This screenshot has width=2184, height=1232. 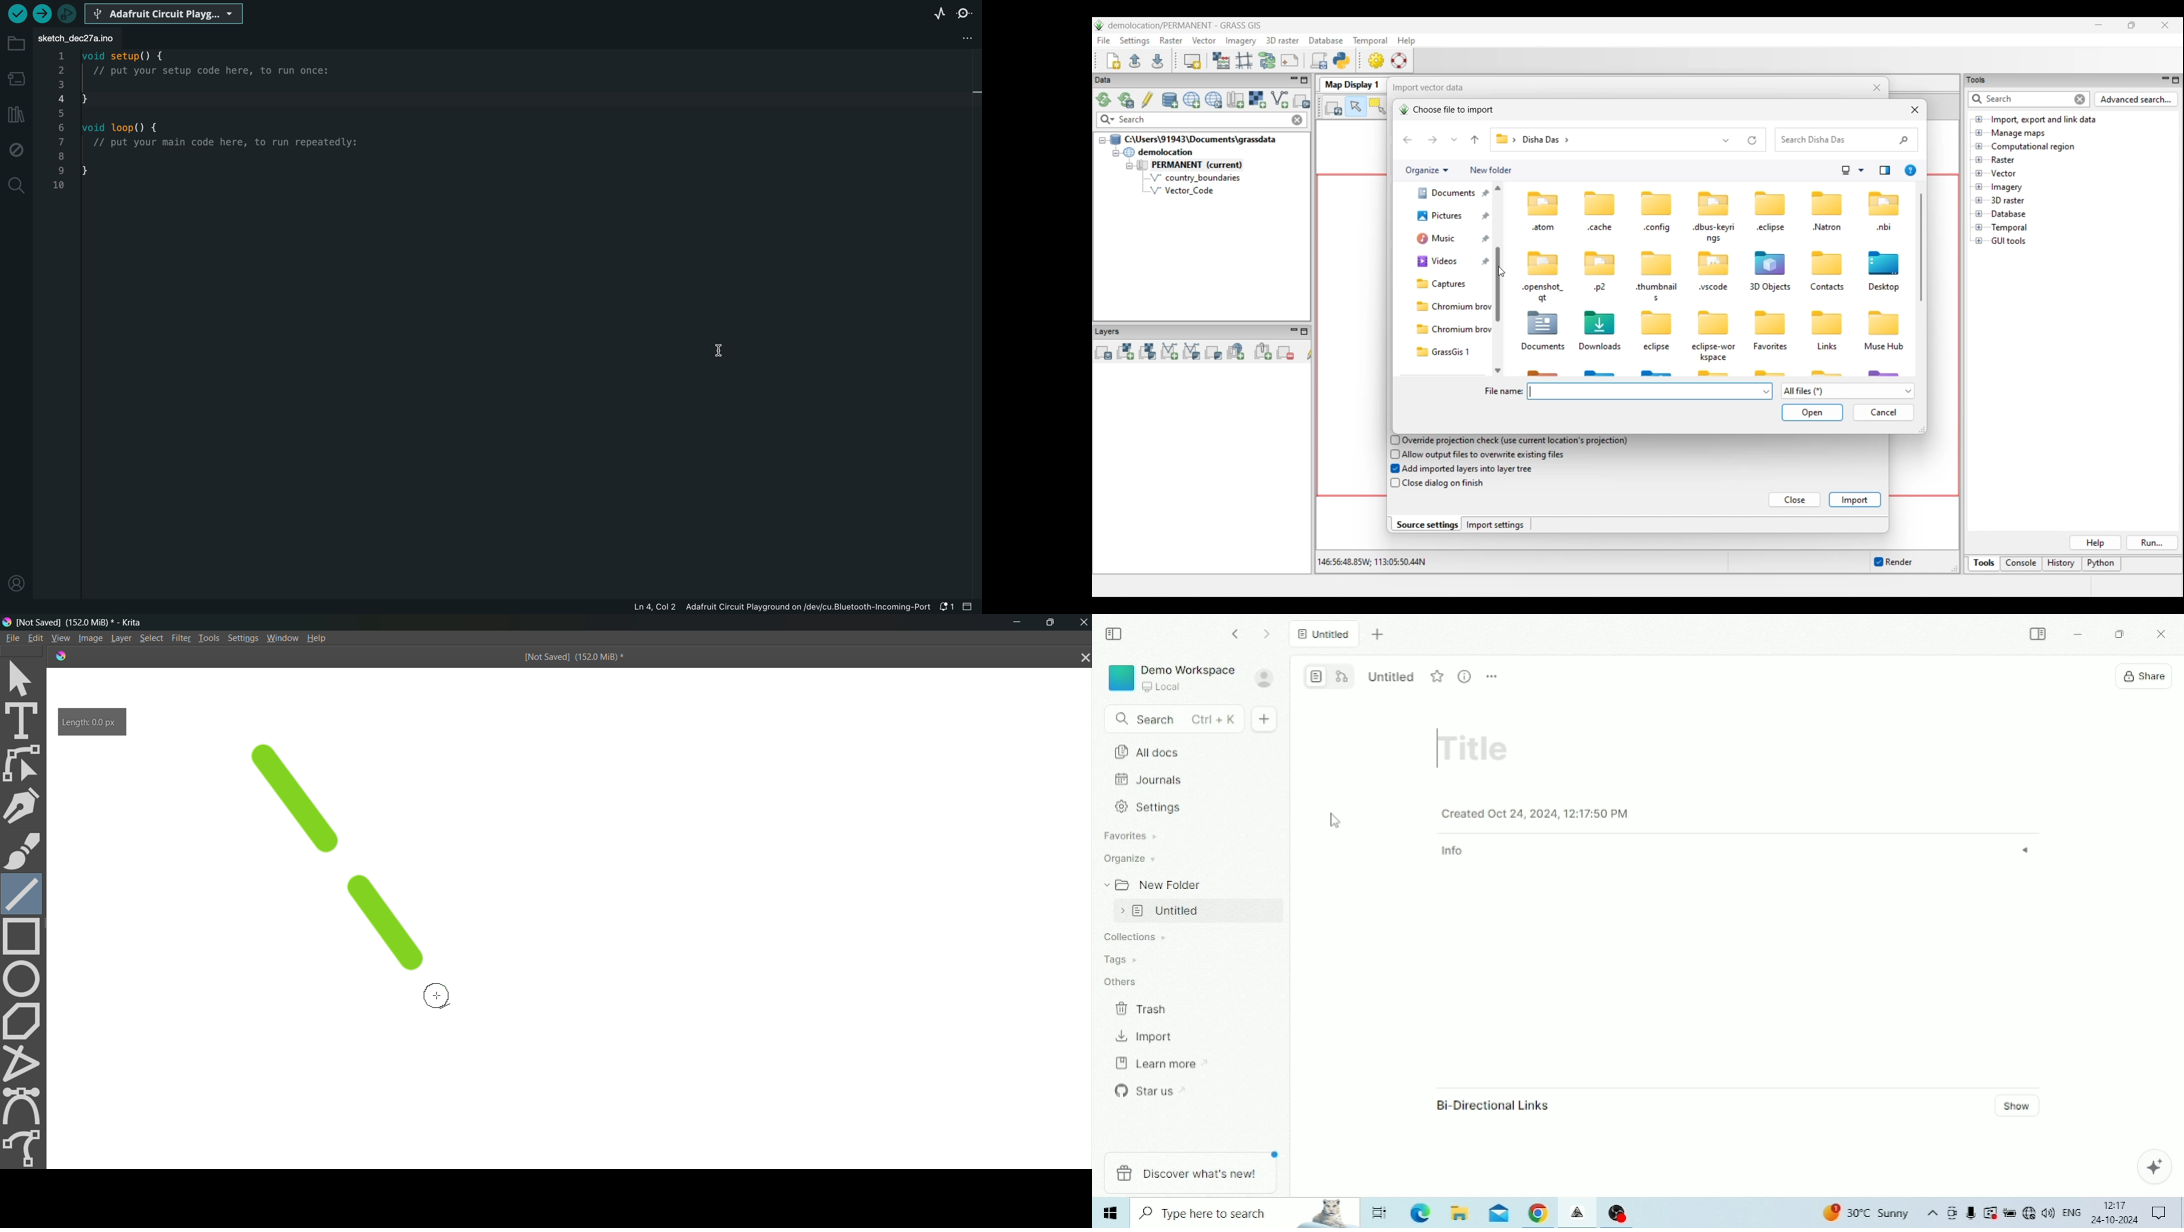 I want to click on View, so click(x=59, y=638).